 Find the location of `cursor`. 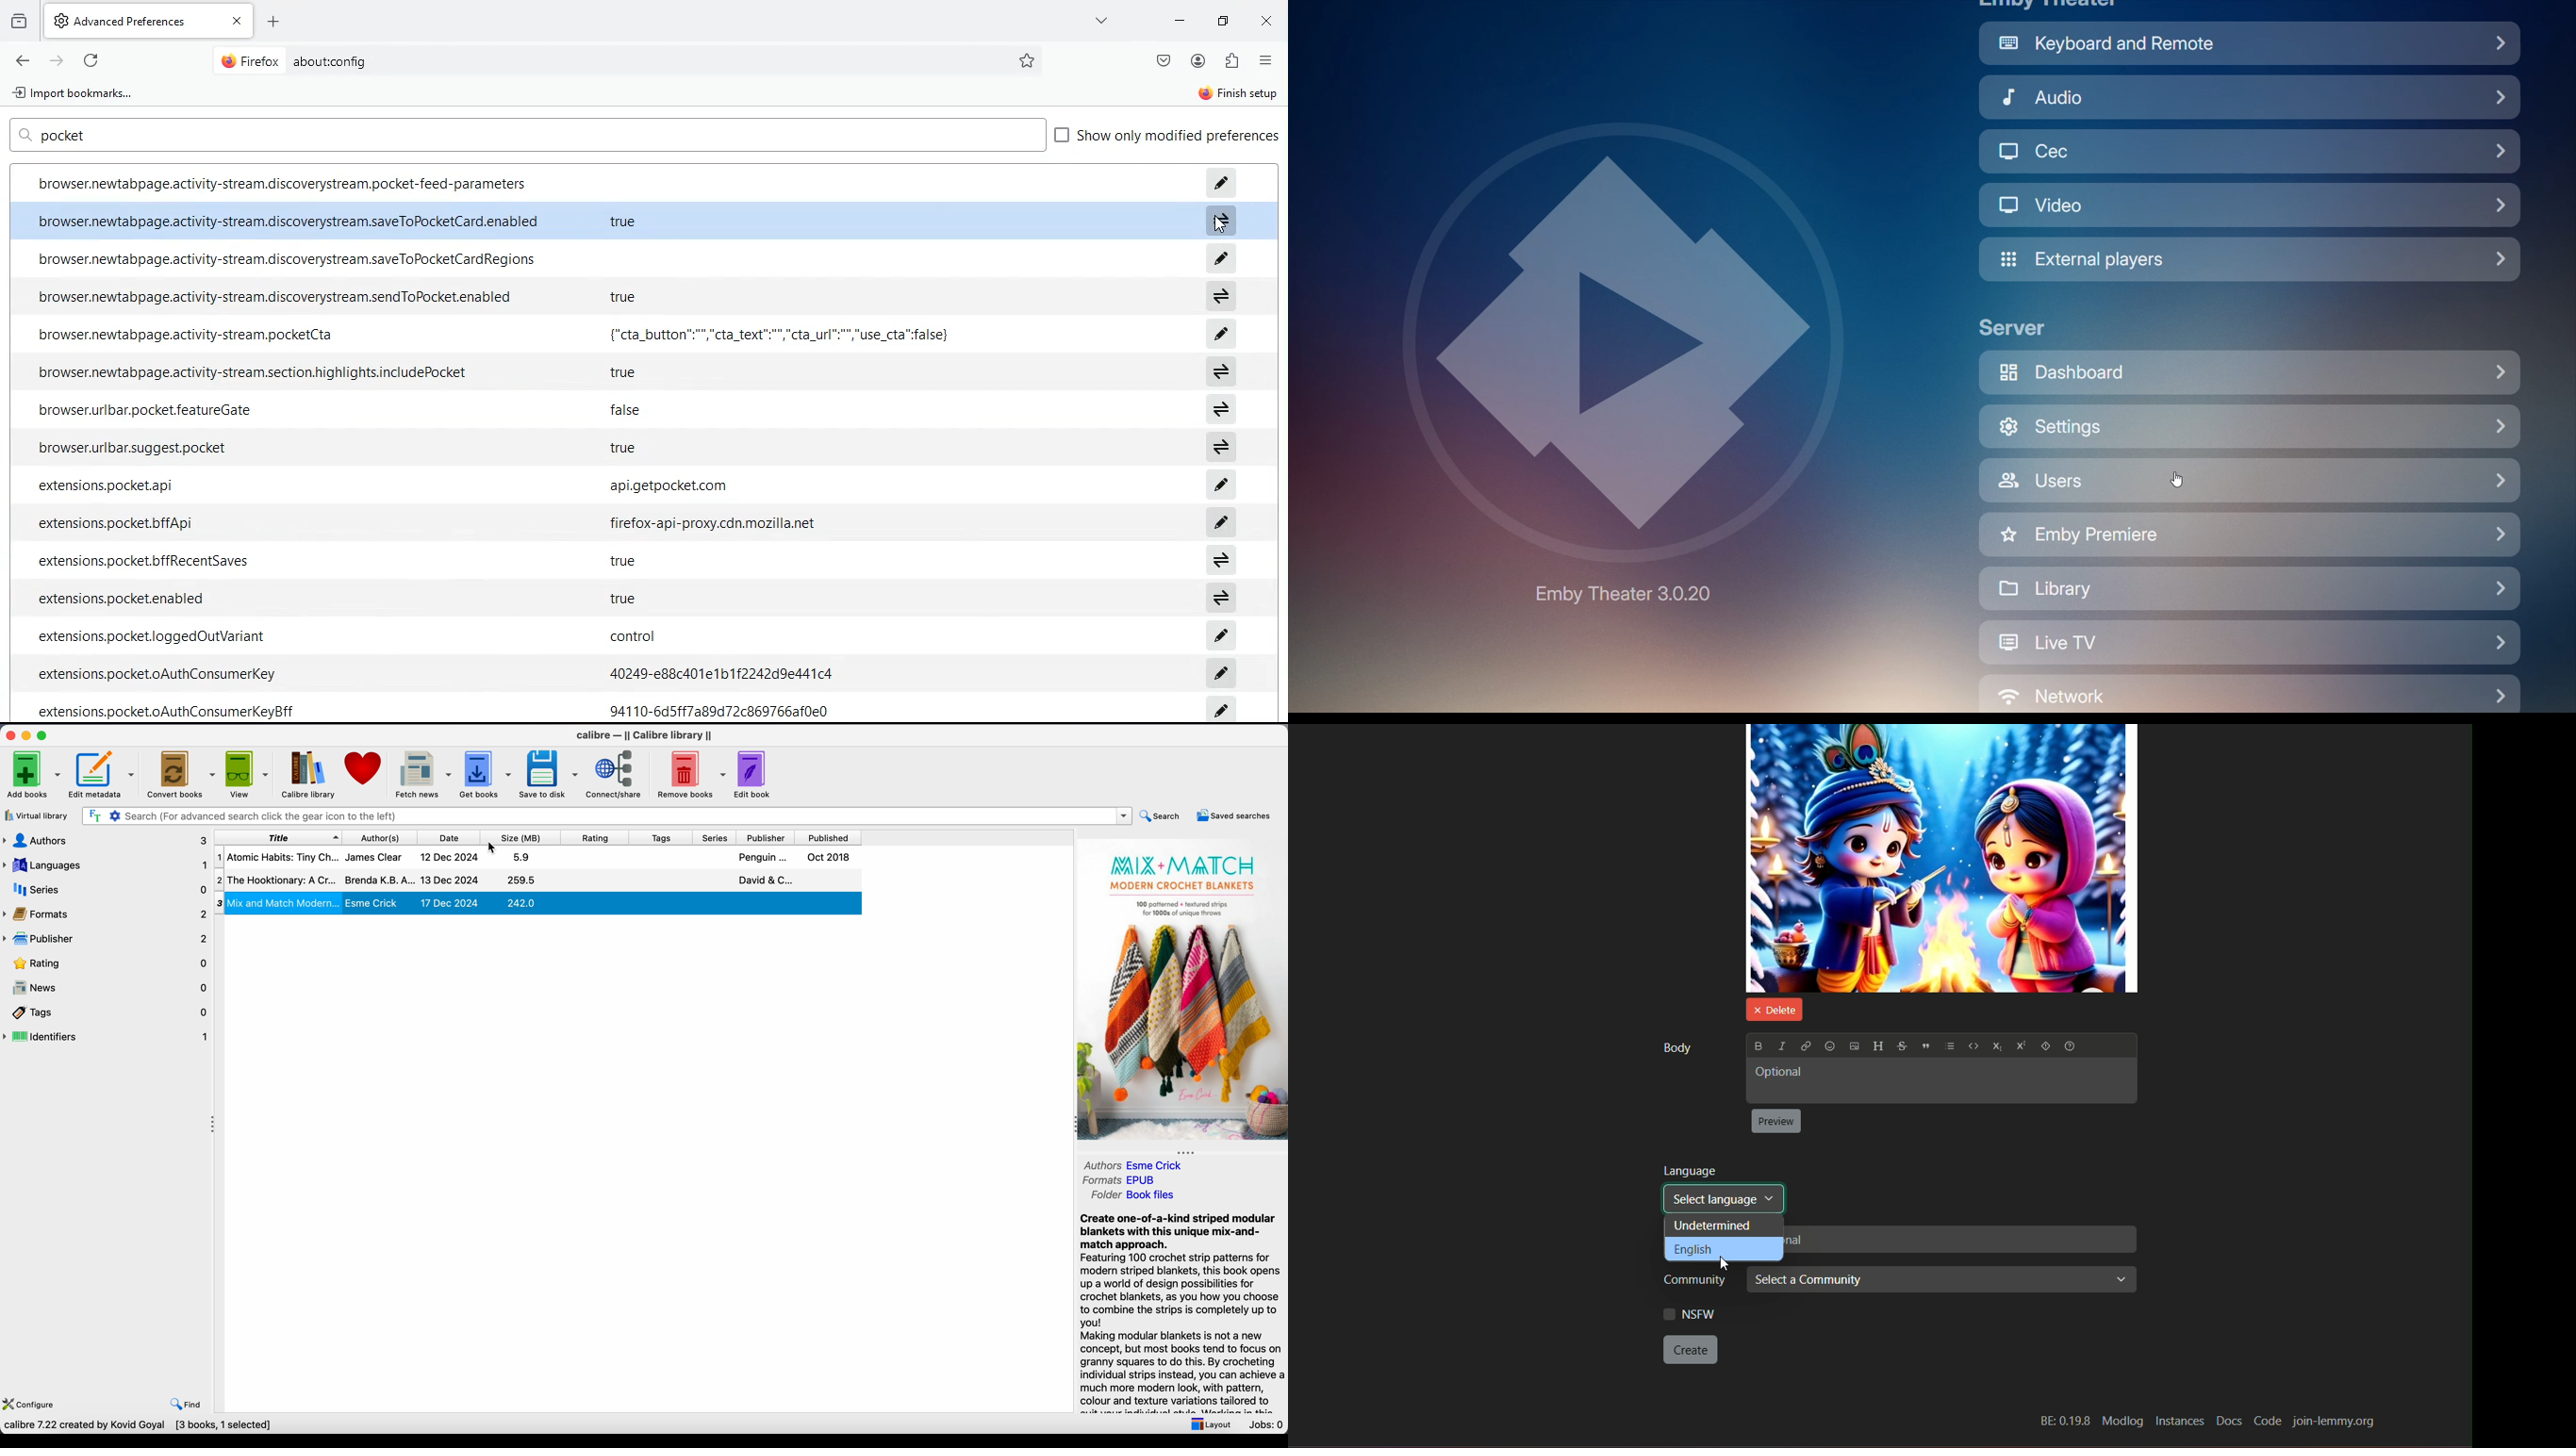

cursor is located at coordinates (493, 848).